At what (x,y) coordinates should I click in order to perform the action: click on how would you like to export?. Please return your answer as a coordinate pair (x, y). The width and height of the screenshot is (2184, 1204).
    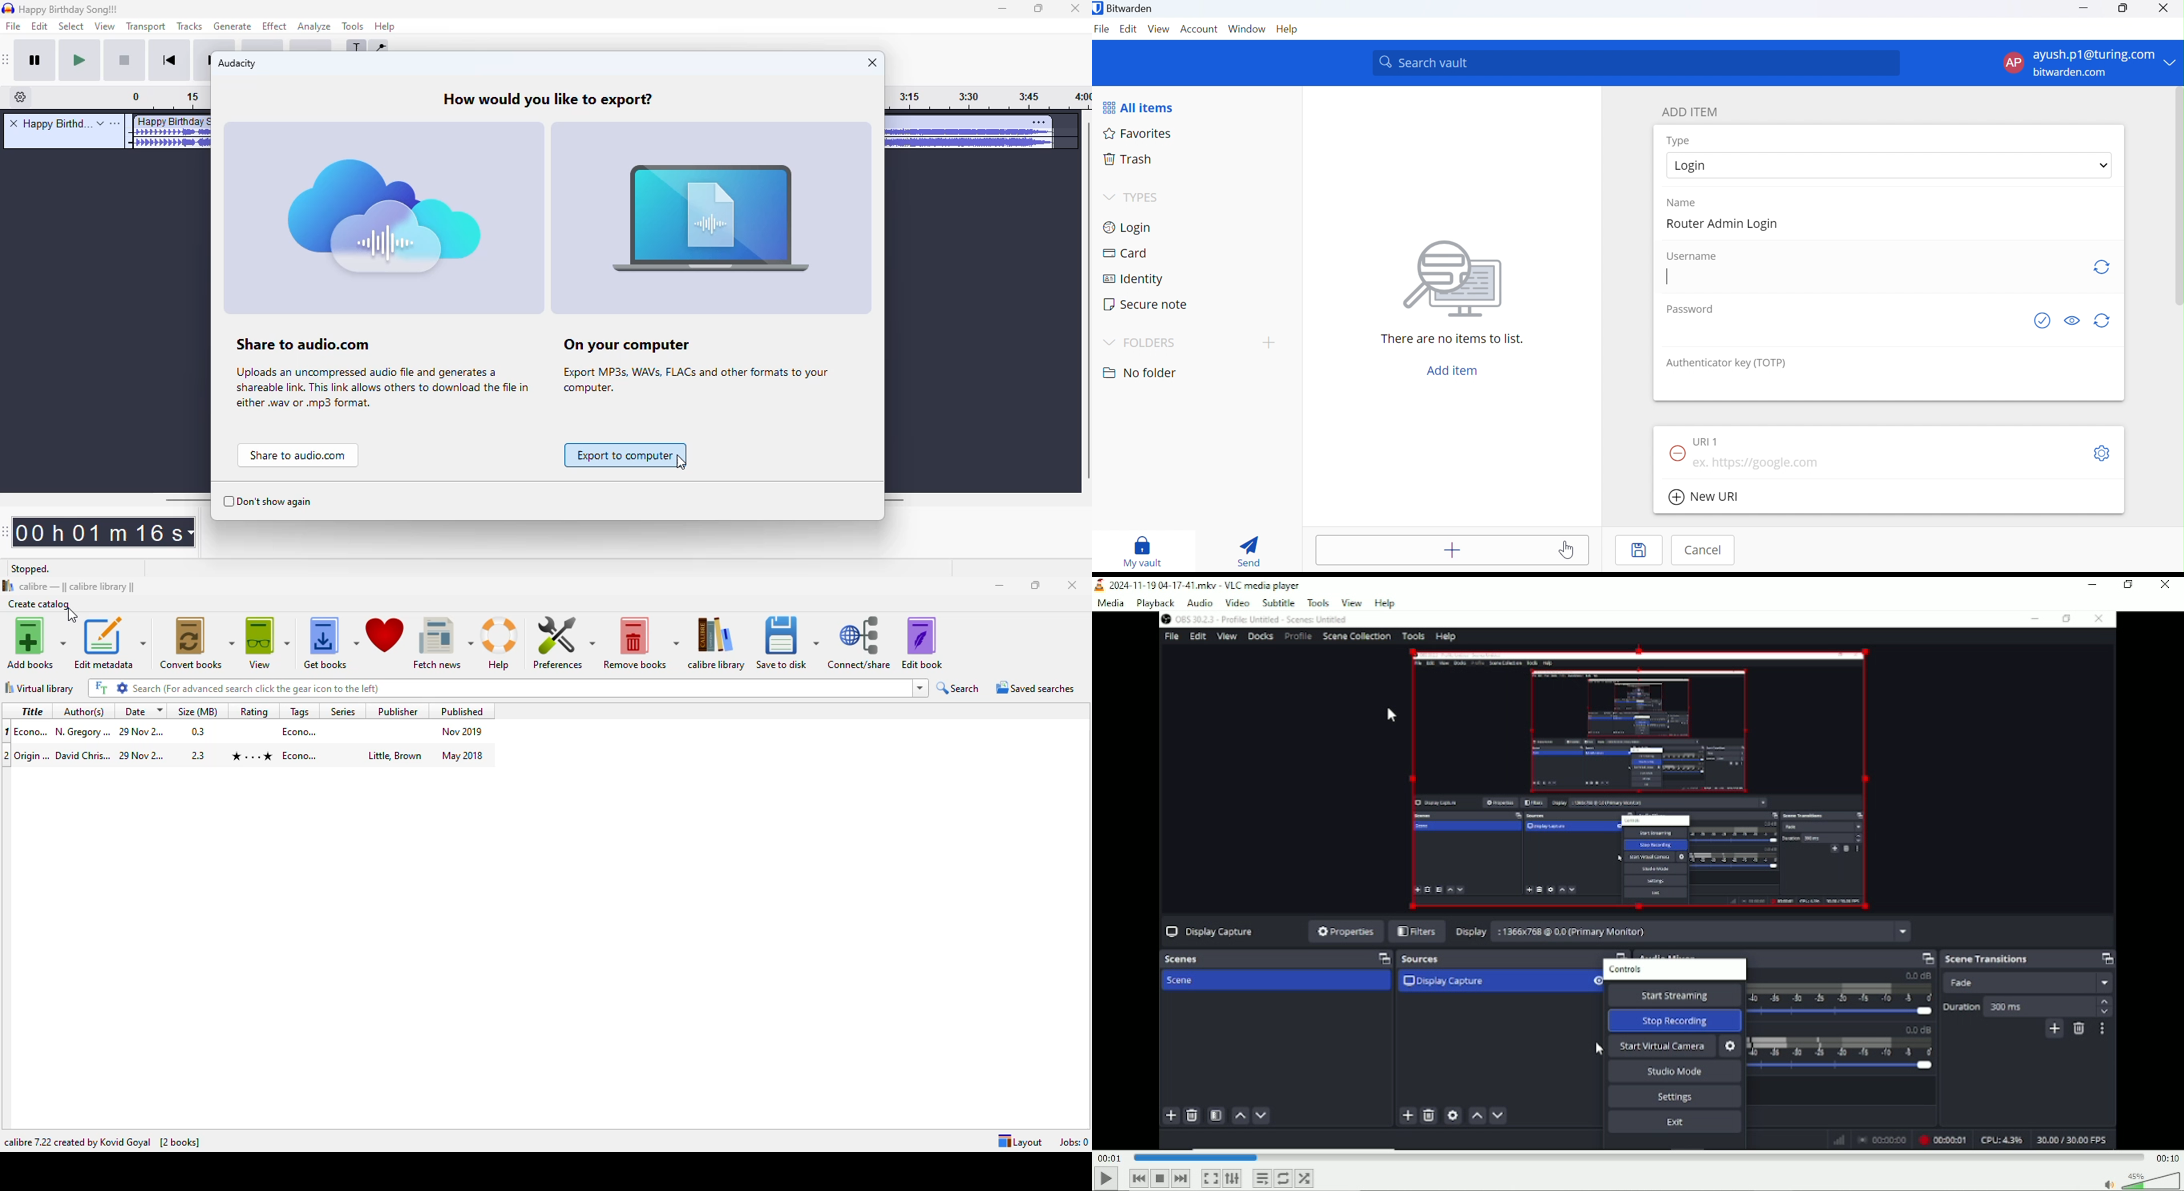
    Looking at the image, I should click on (548, 99).